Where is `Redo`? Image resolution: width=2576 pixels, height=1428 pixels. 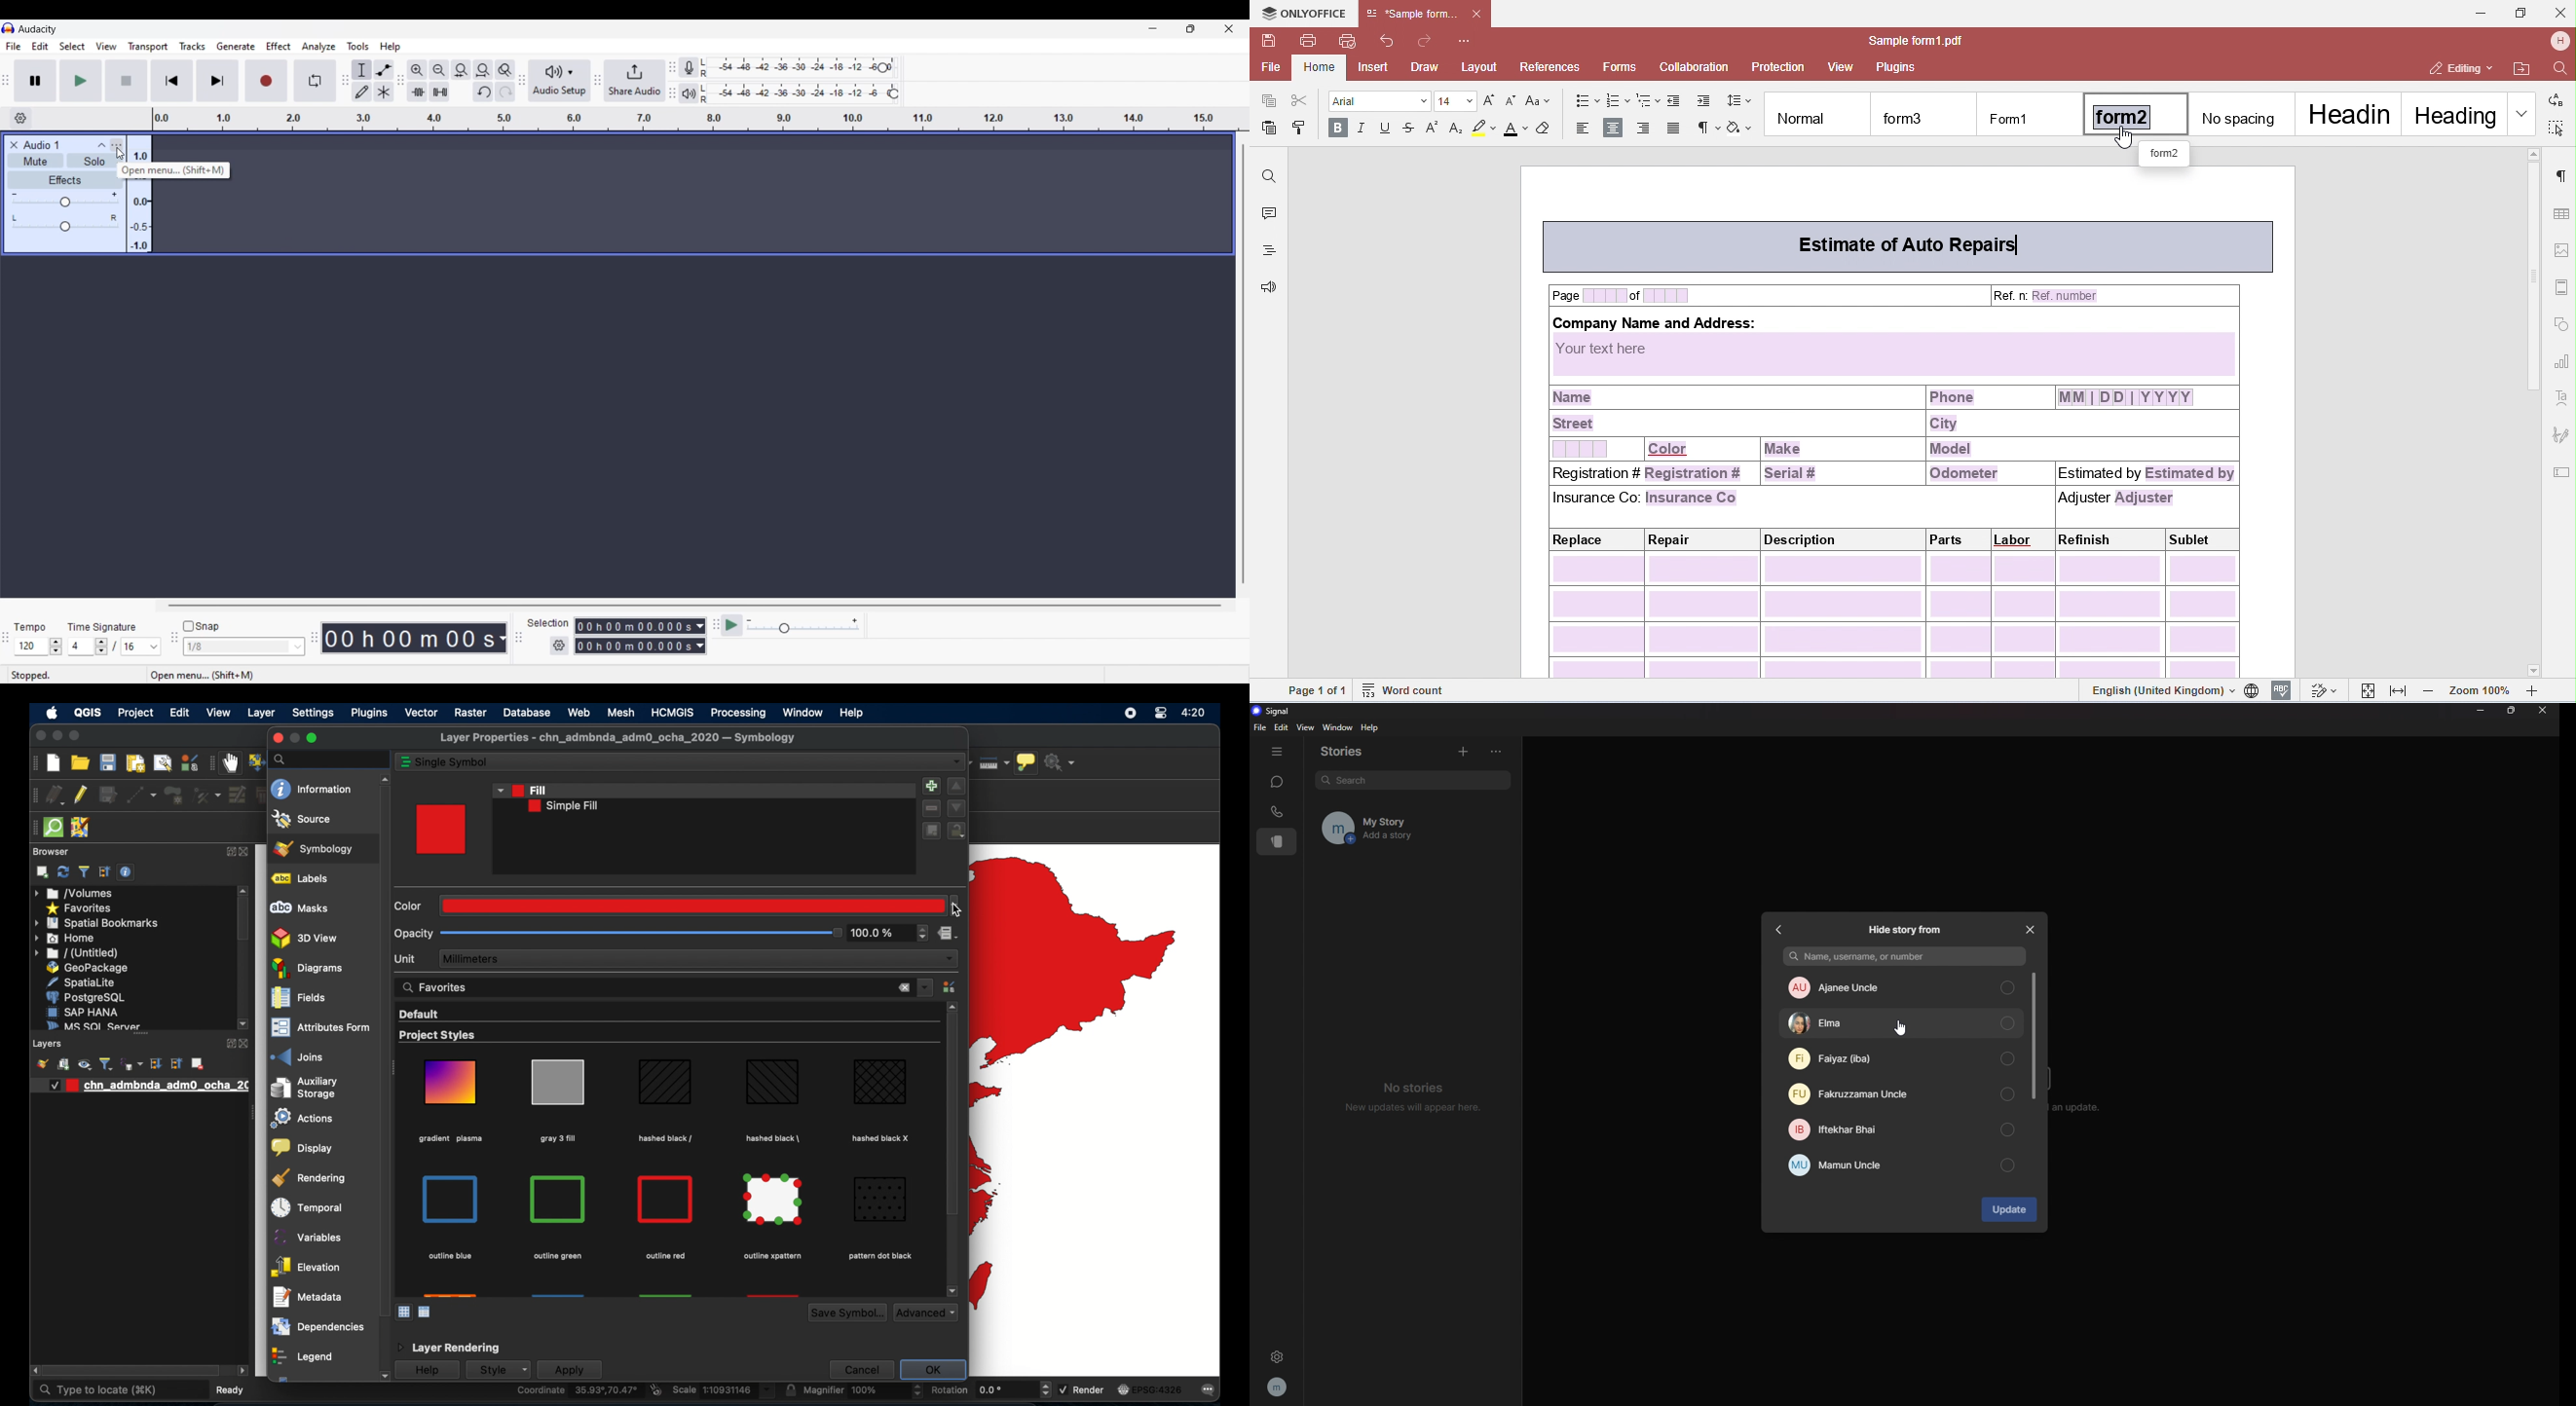
Redo is located at coordinates (505, 91).